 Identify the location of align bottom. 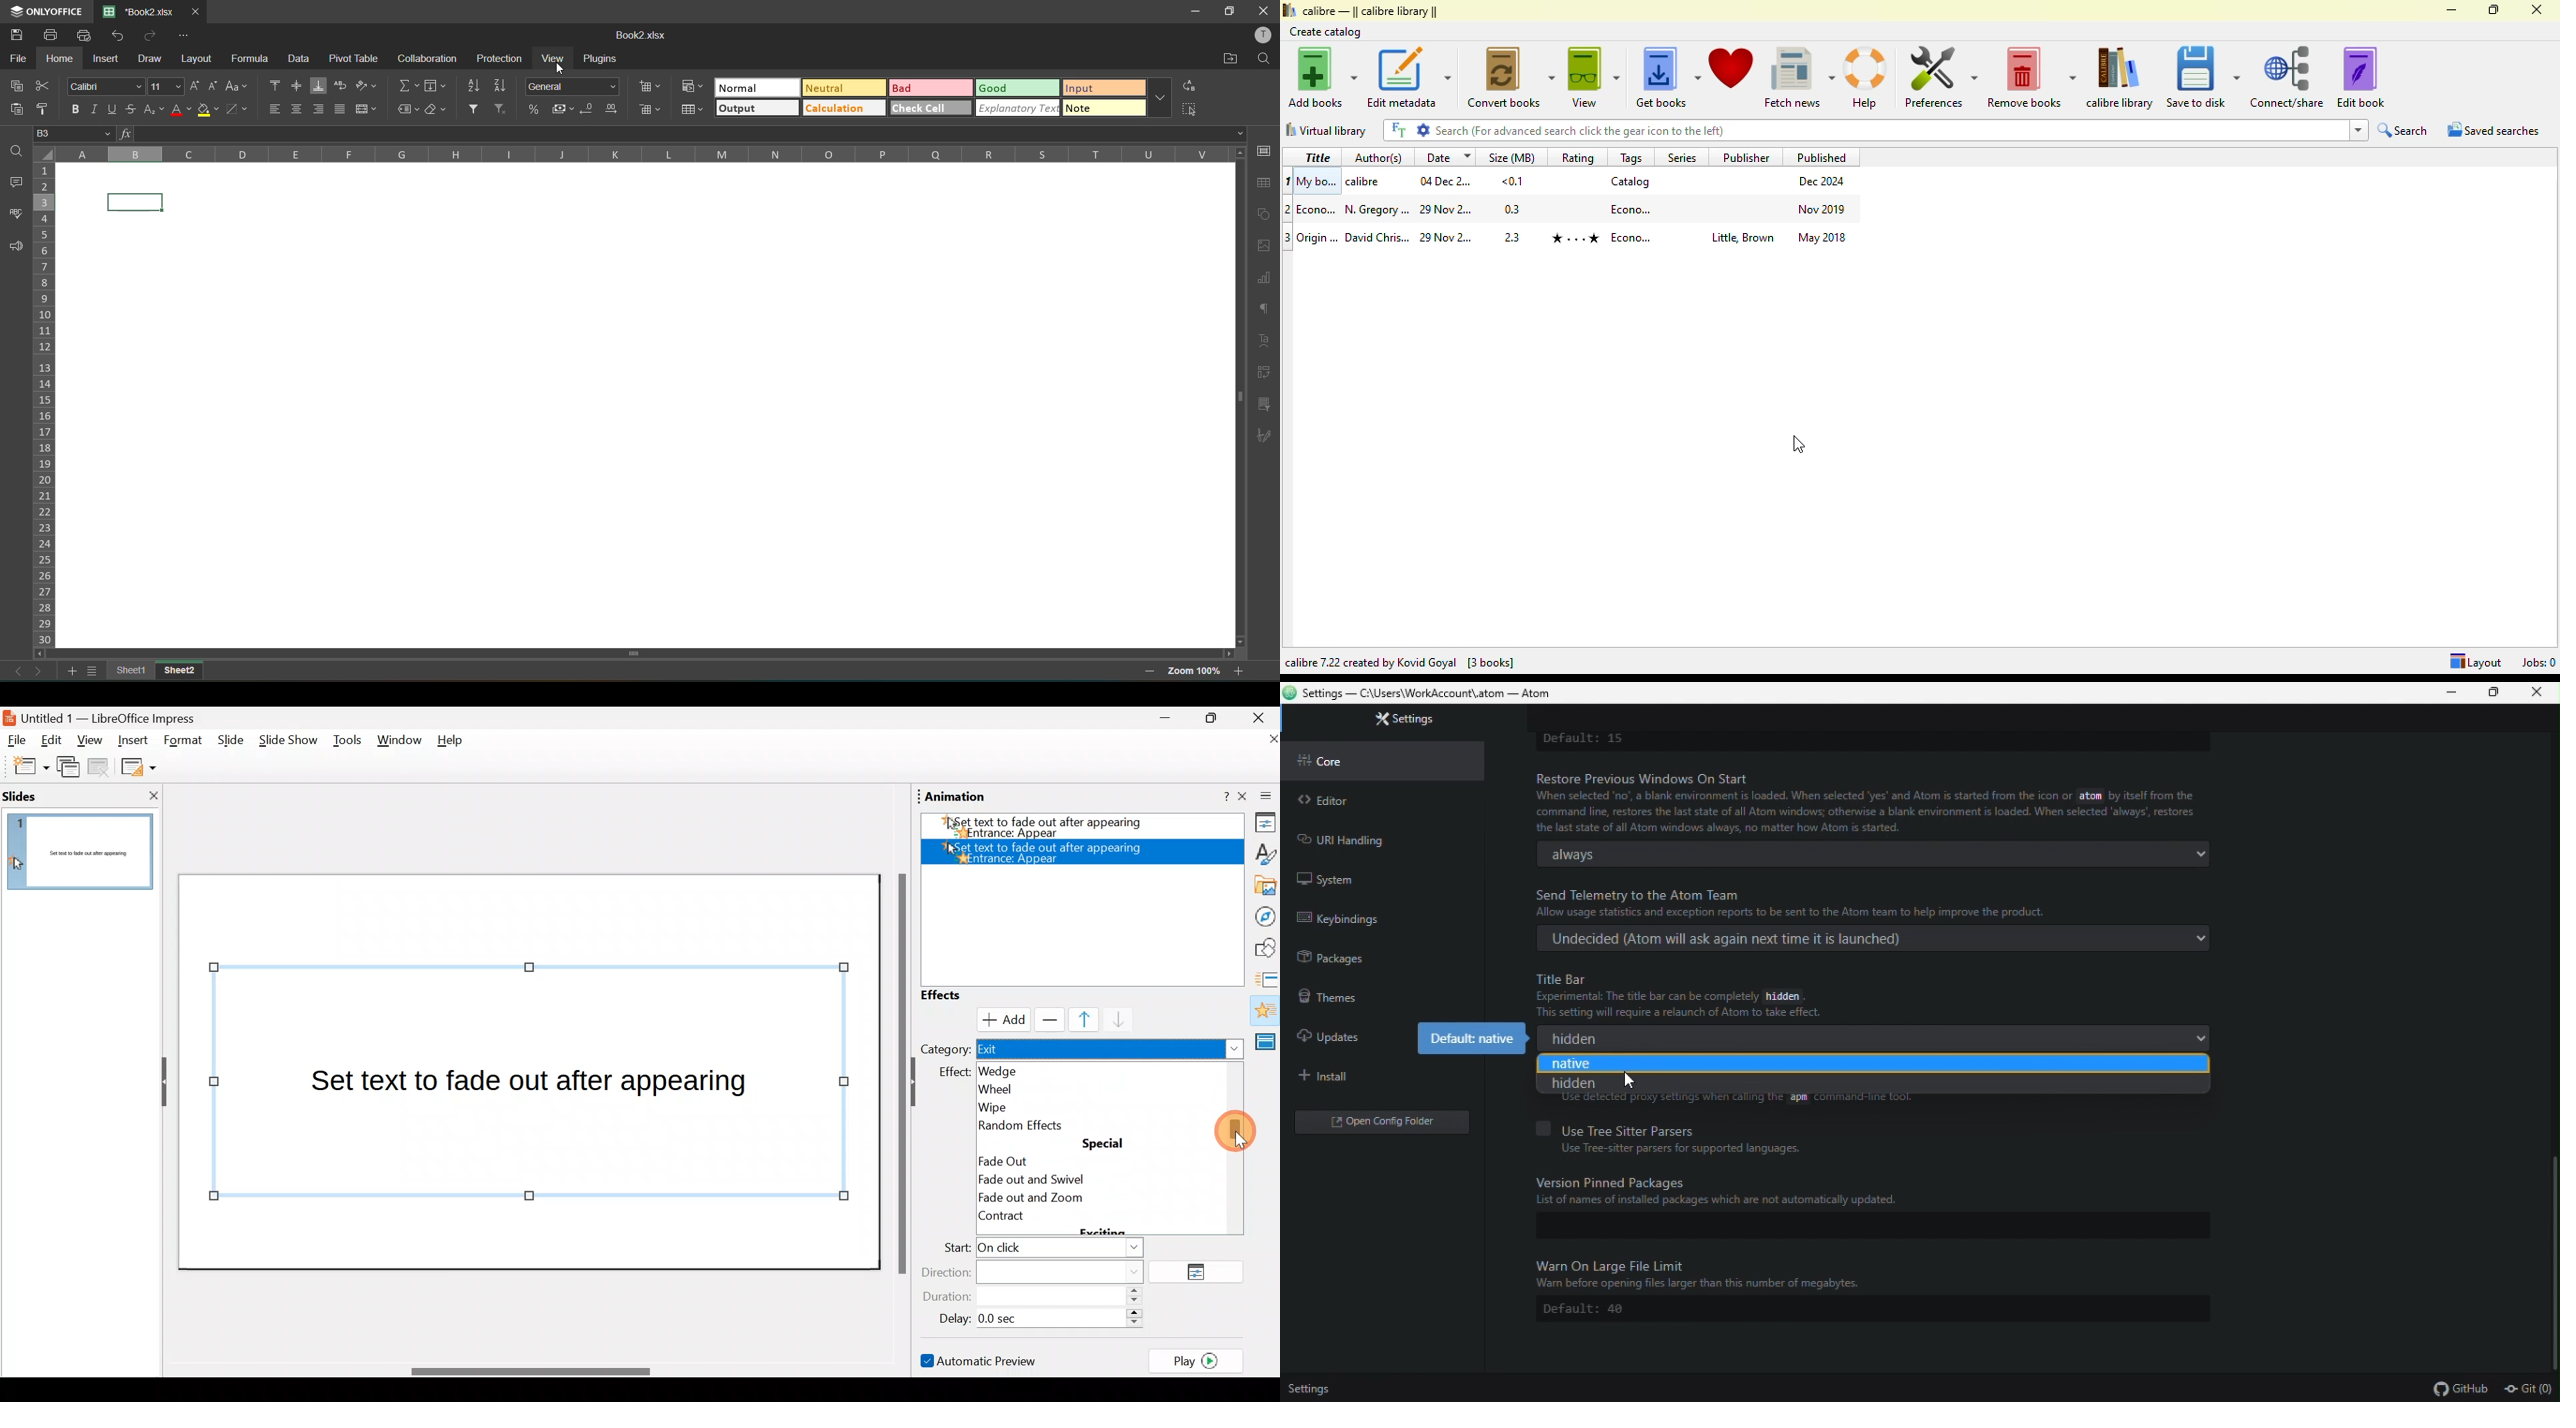
(321, 85).